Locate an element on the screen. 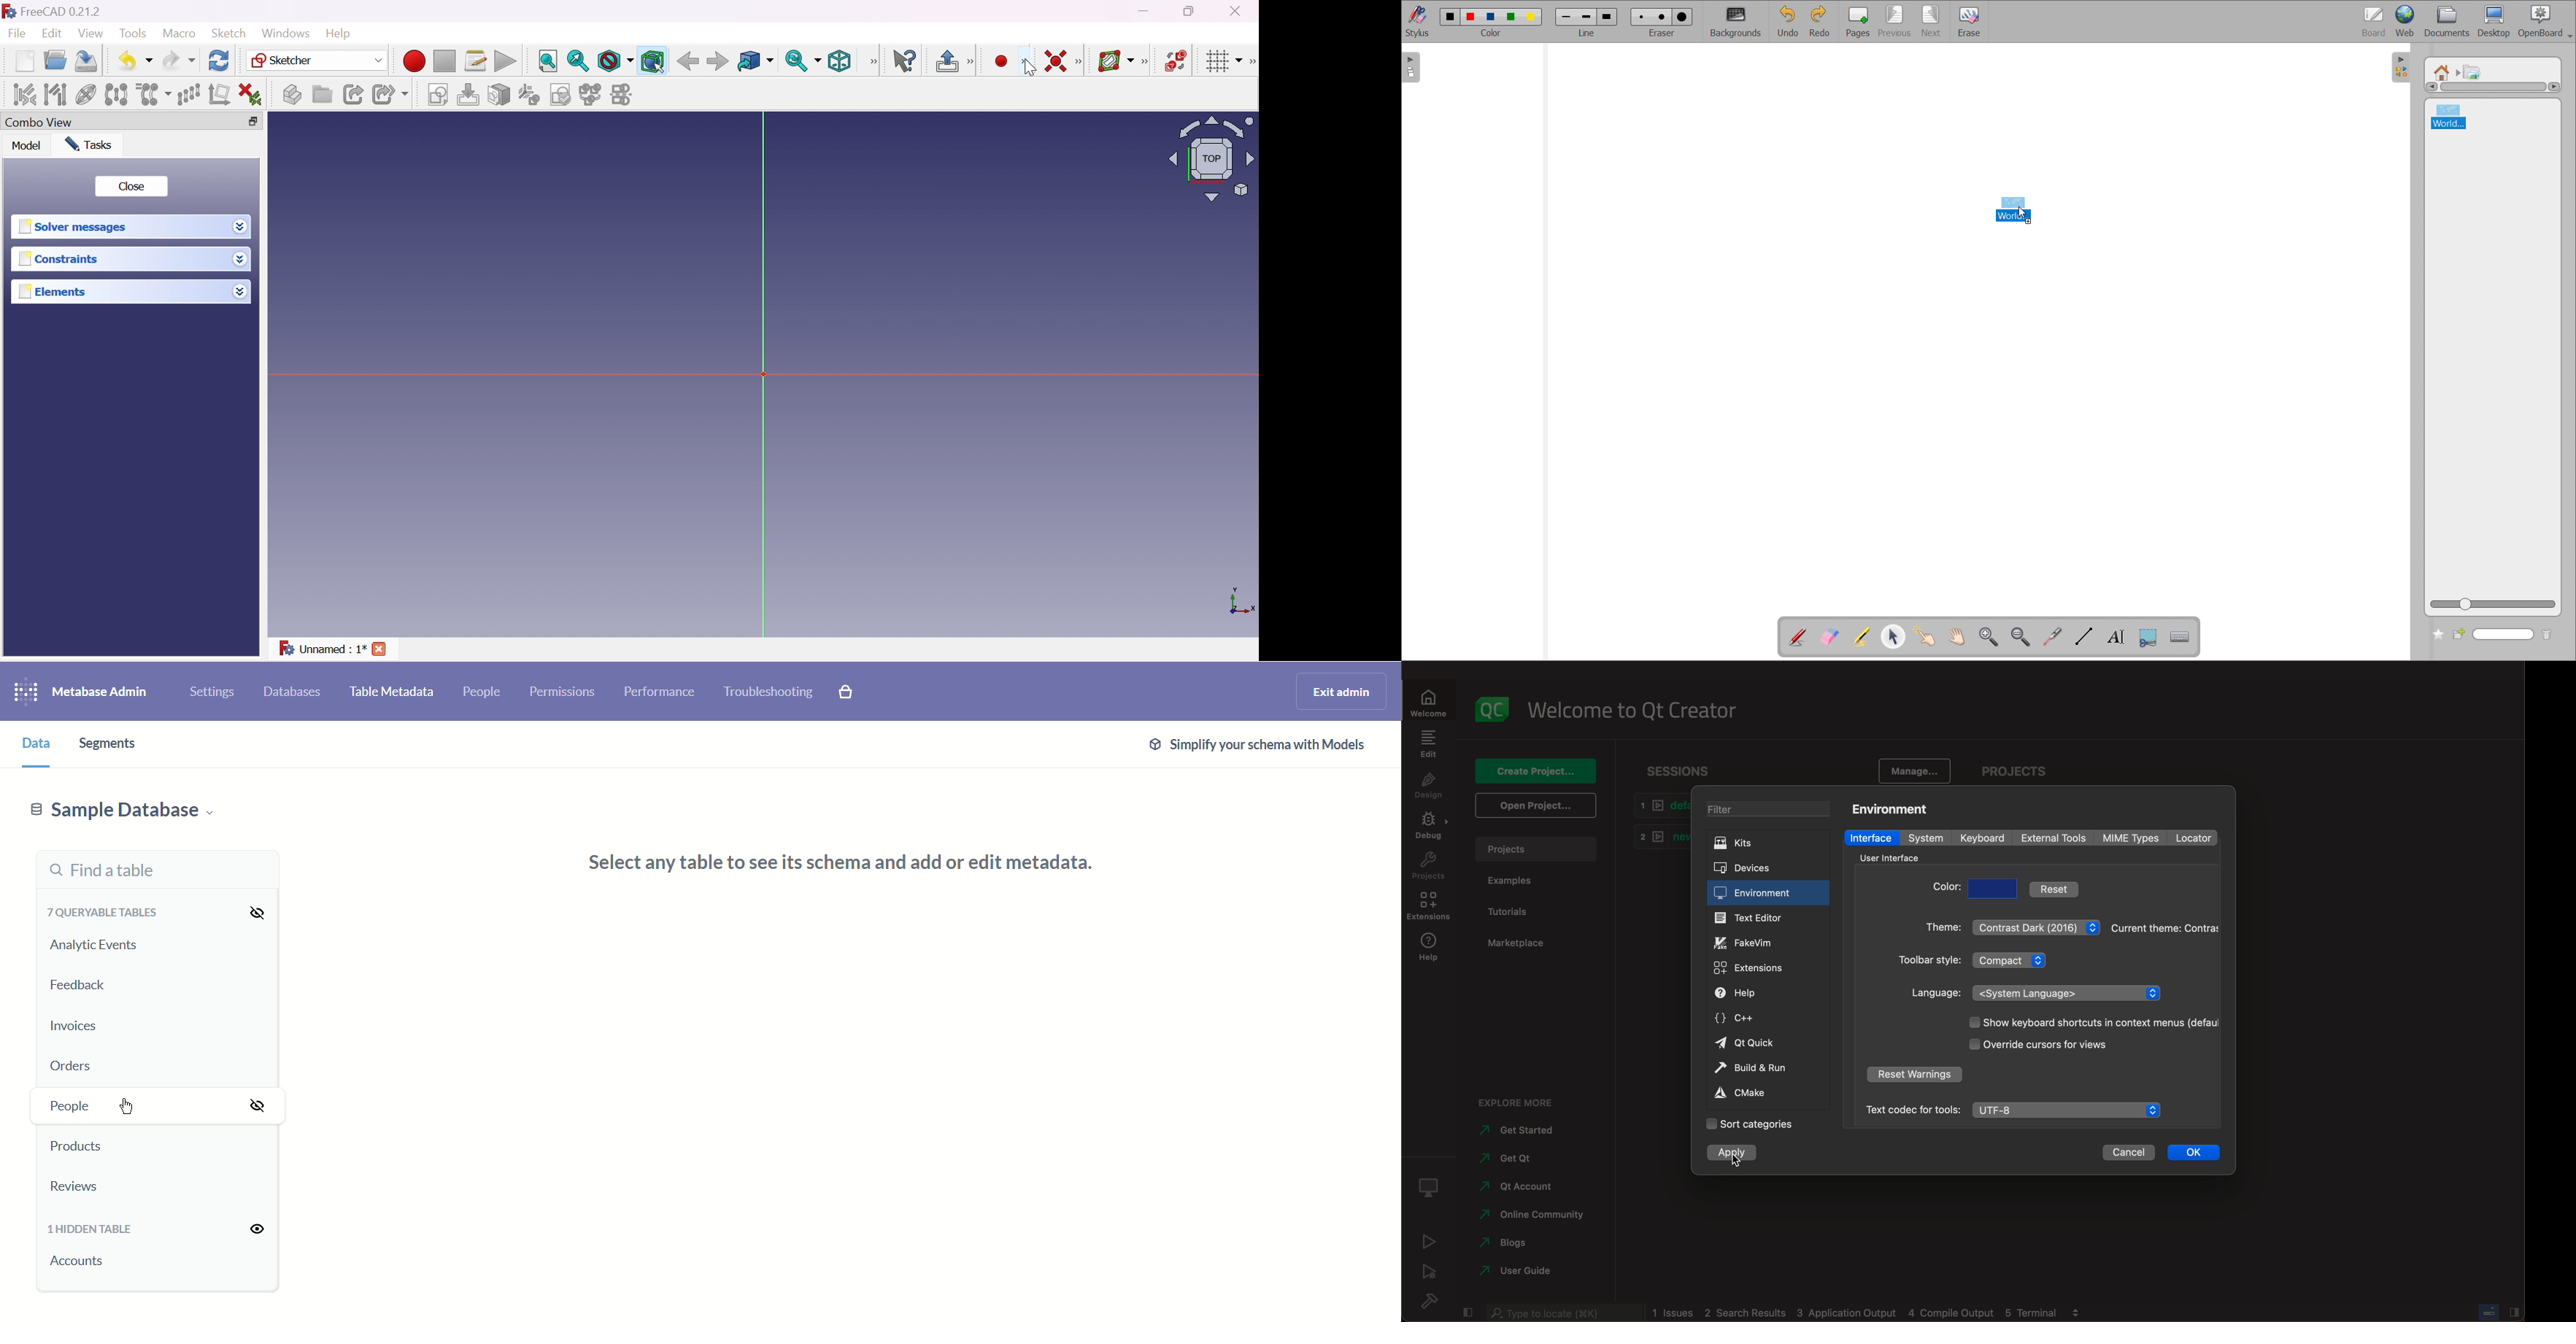 This screenshot has width=2576, height=1344. icon is located at coordinates (9, 11).